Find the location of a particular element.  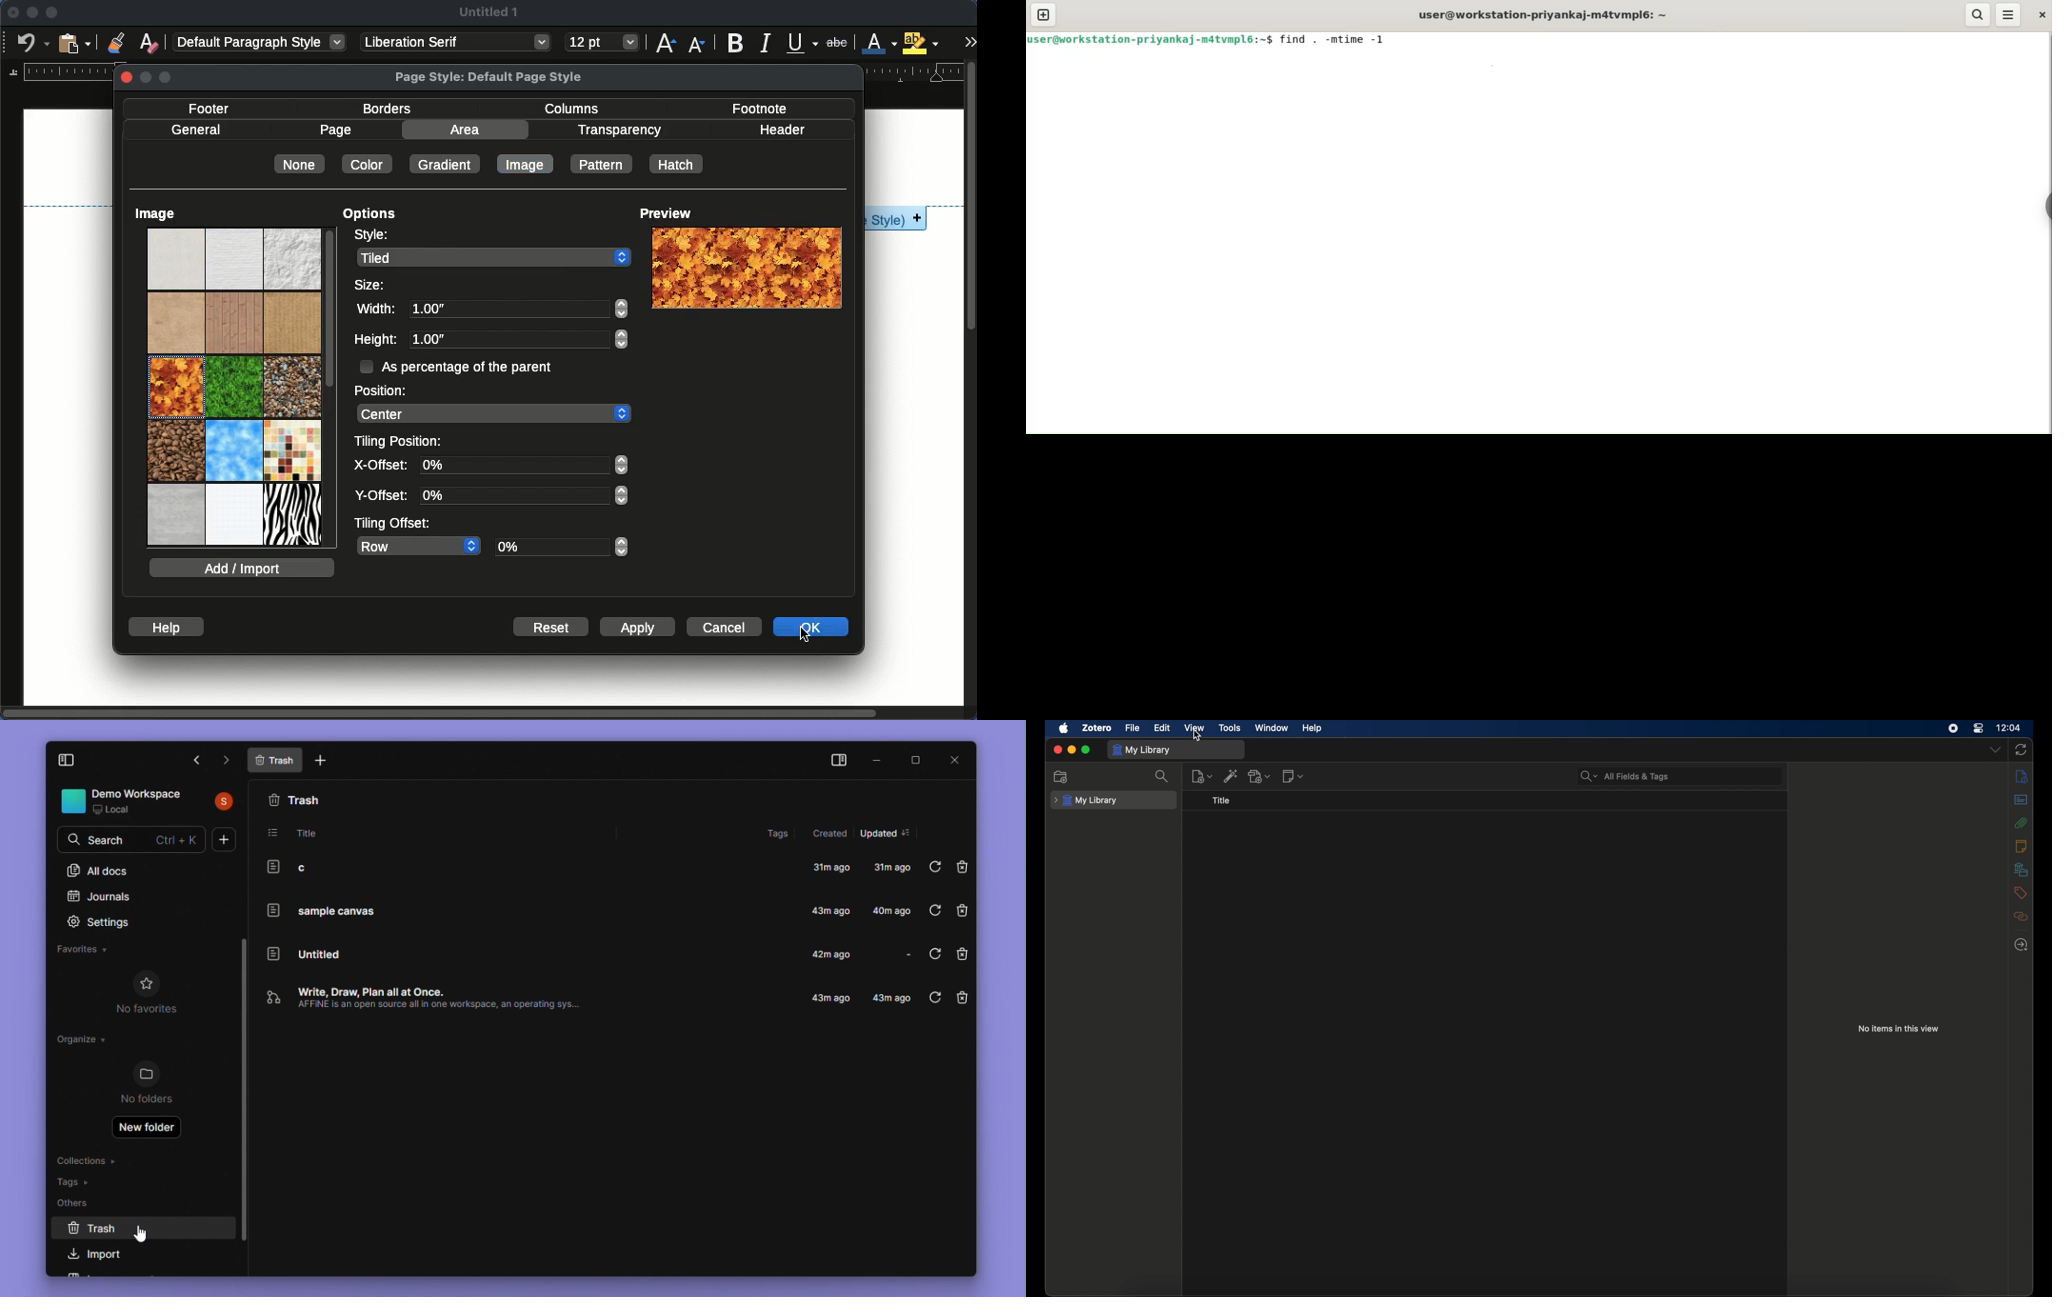

my library is located at coordinates (1141, 750).